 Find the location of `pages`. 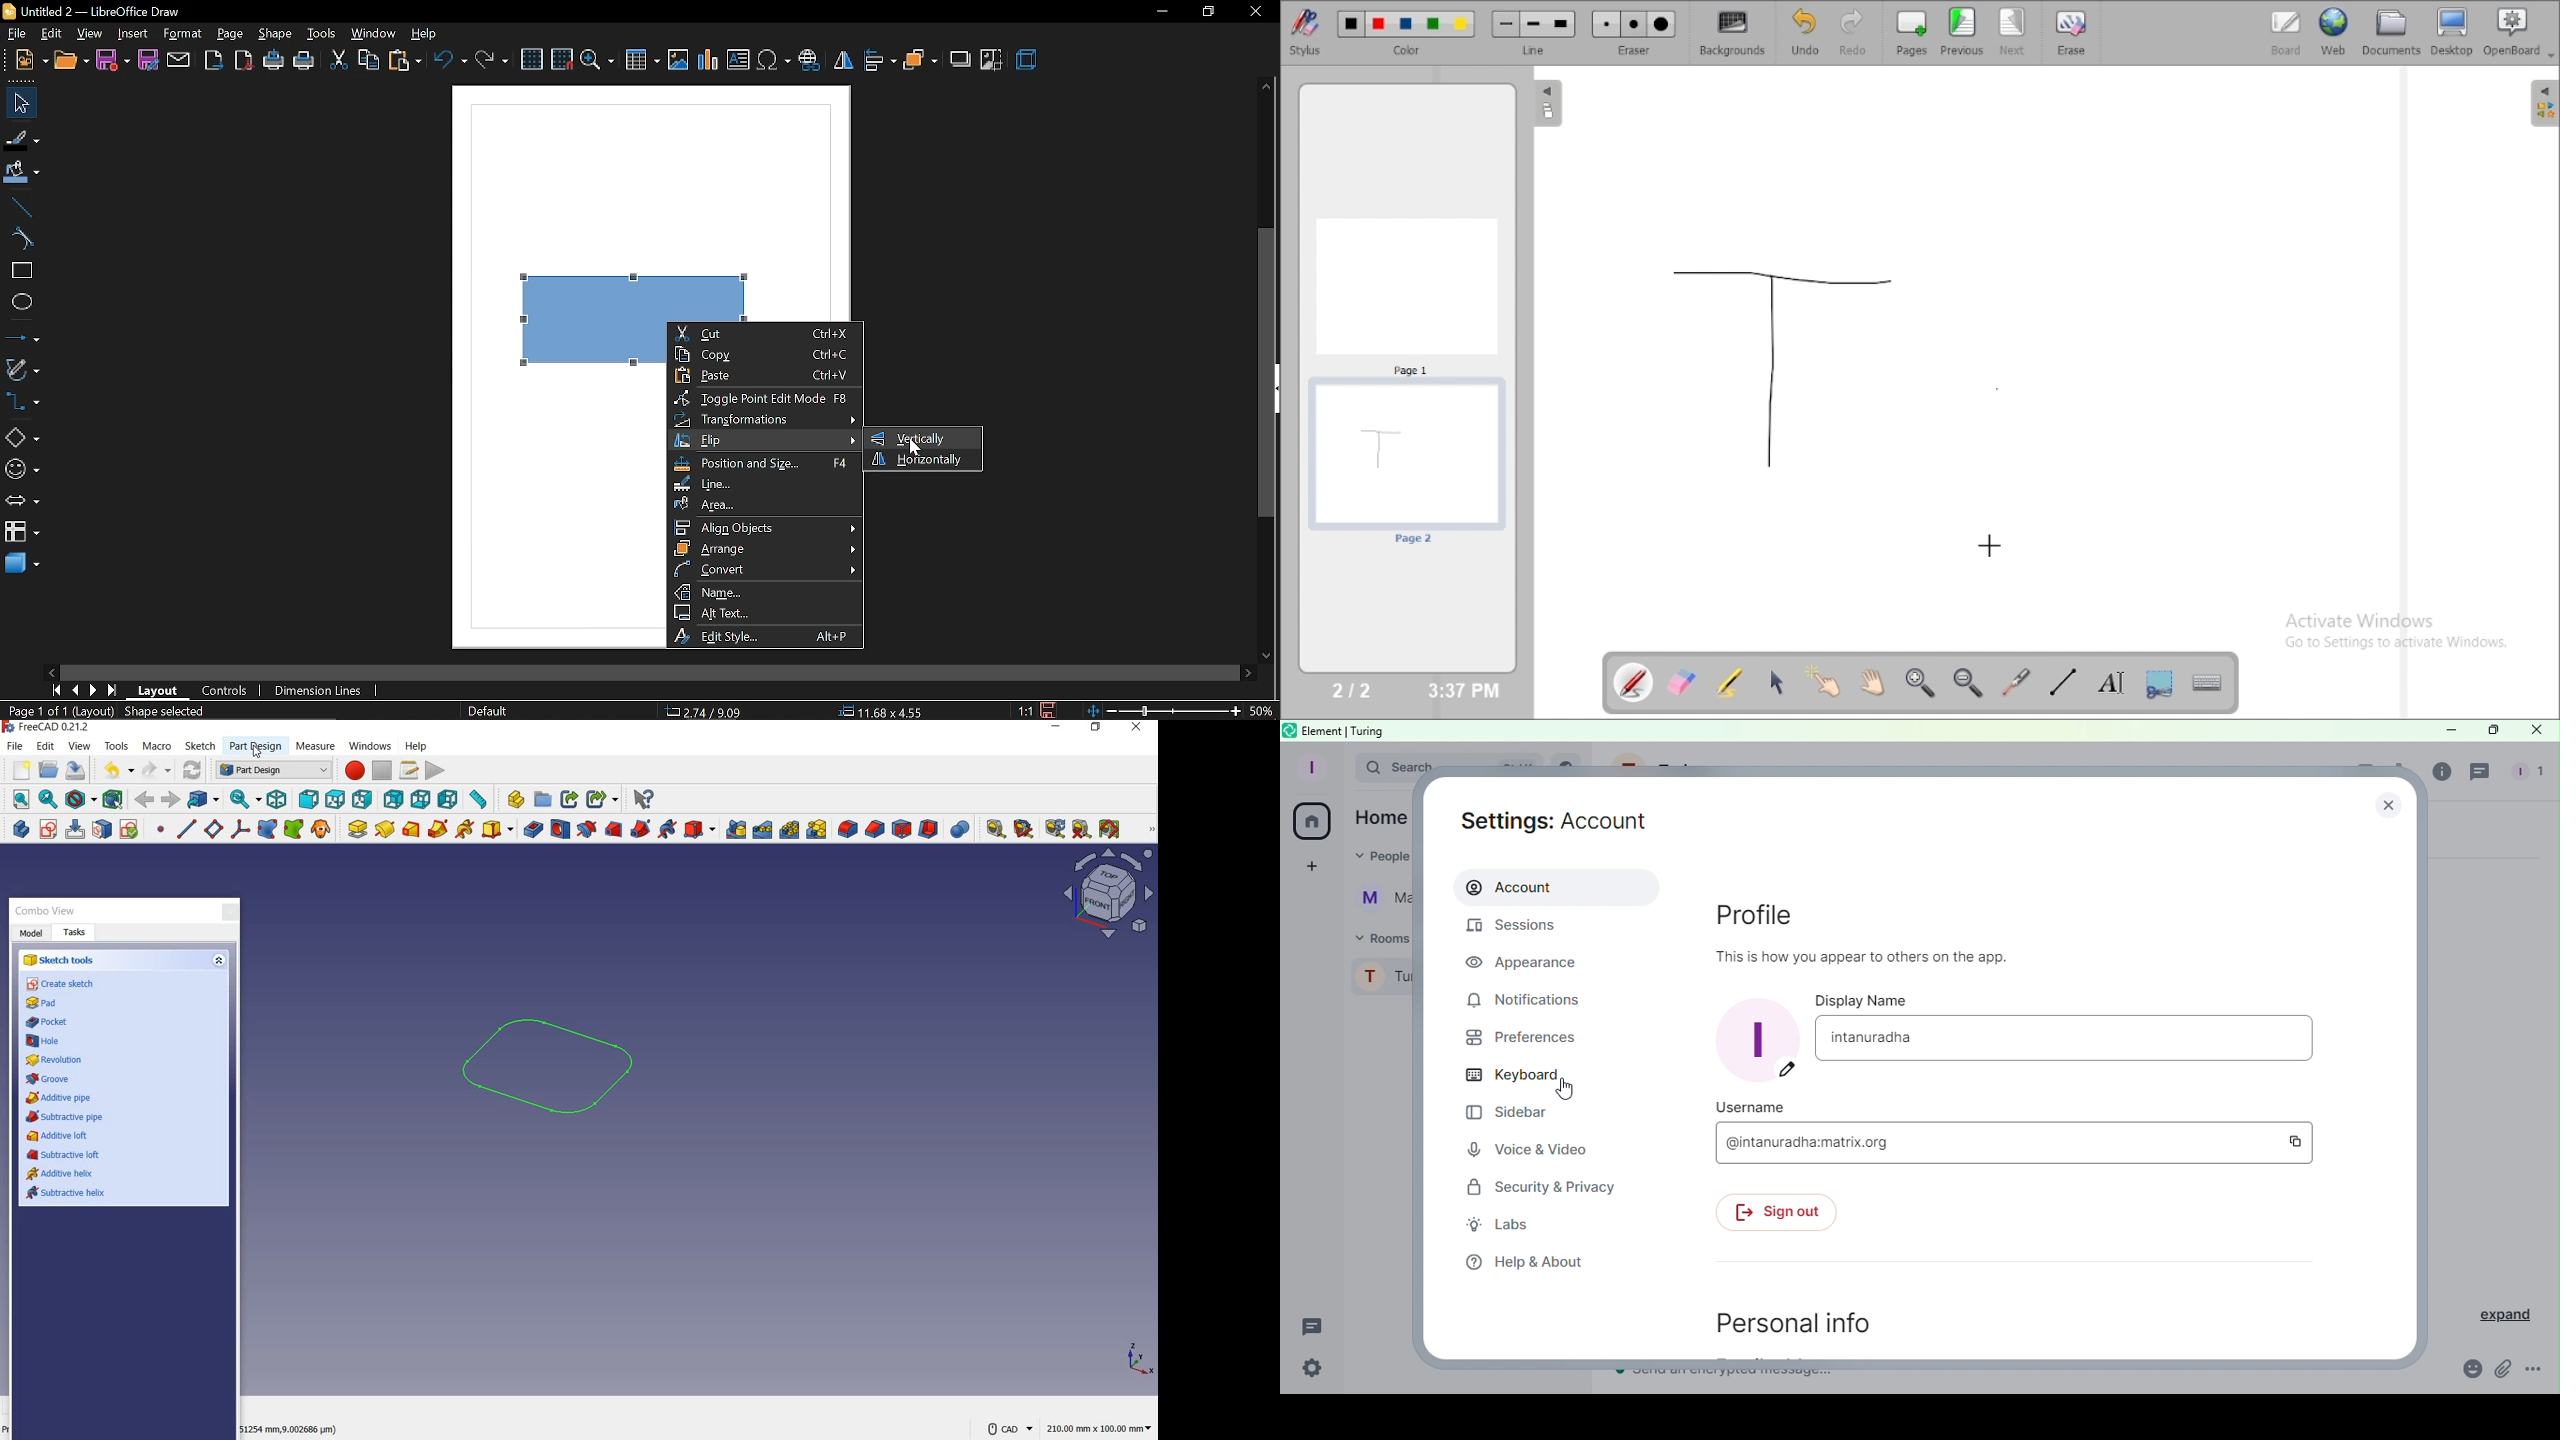

pages is located at coordinates (1912, 32).